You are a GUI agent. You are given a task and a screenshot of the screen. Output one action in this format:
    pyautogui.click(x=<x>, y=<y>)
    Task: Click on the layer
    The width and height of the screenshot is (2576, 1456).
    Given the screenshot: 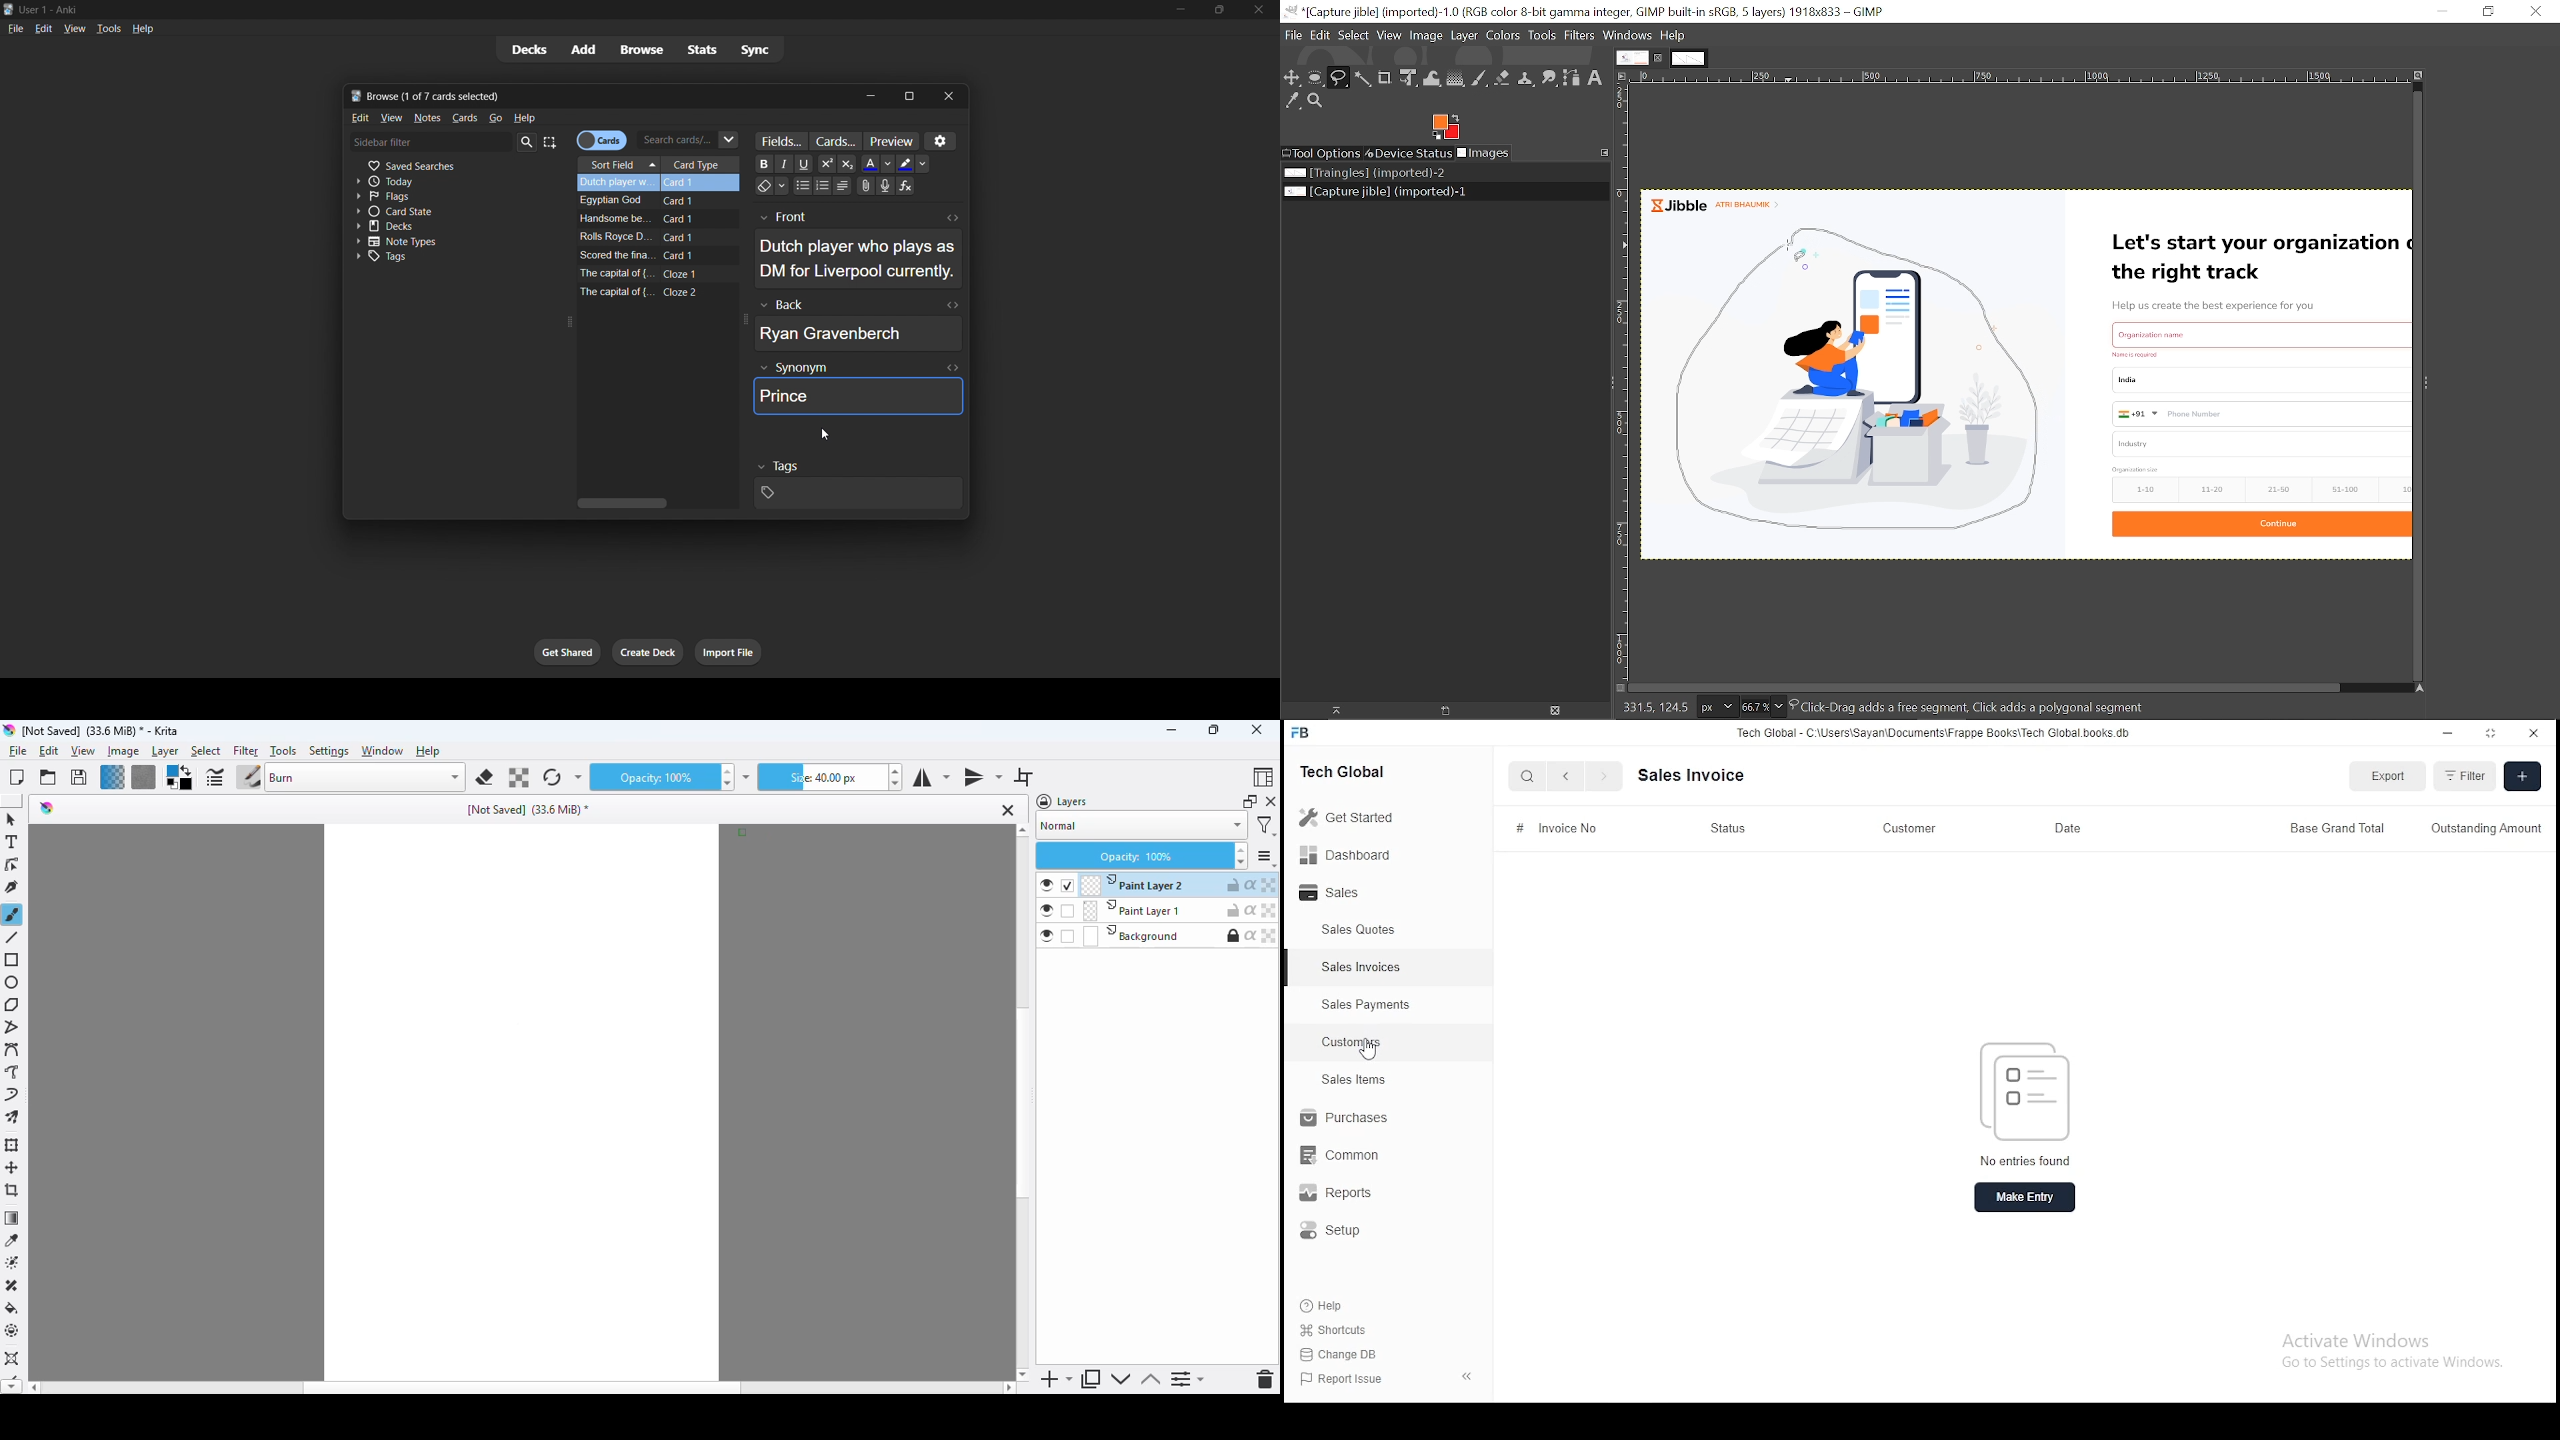 What is the action you would take?
    pyautogui.click(x=165, y=752)
    